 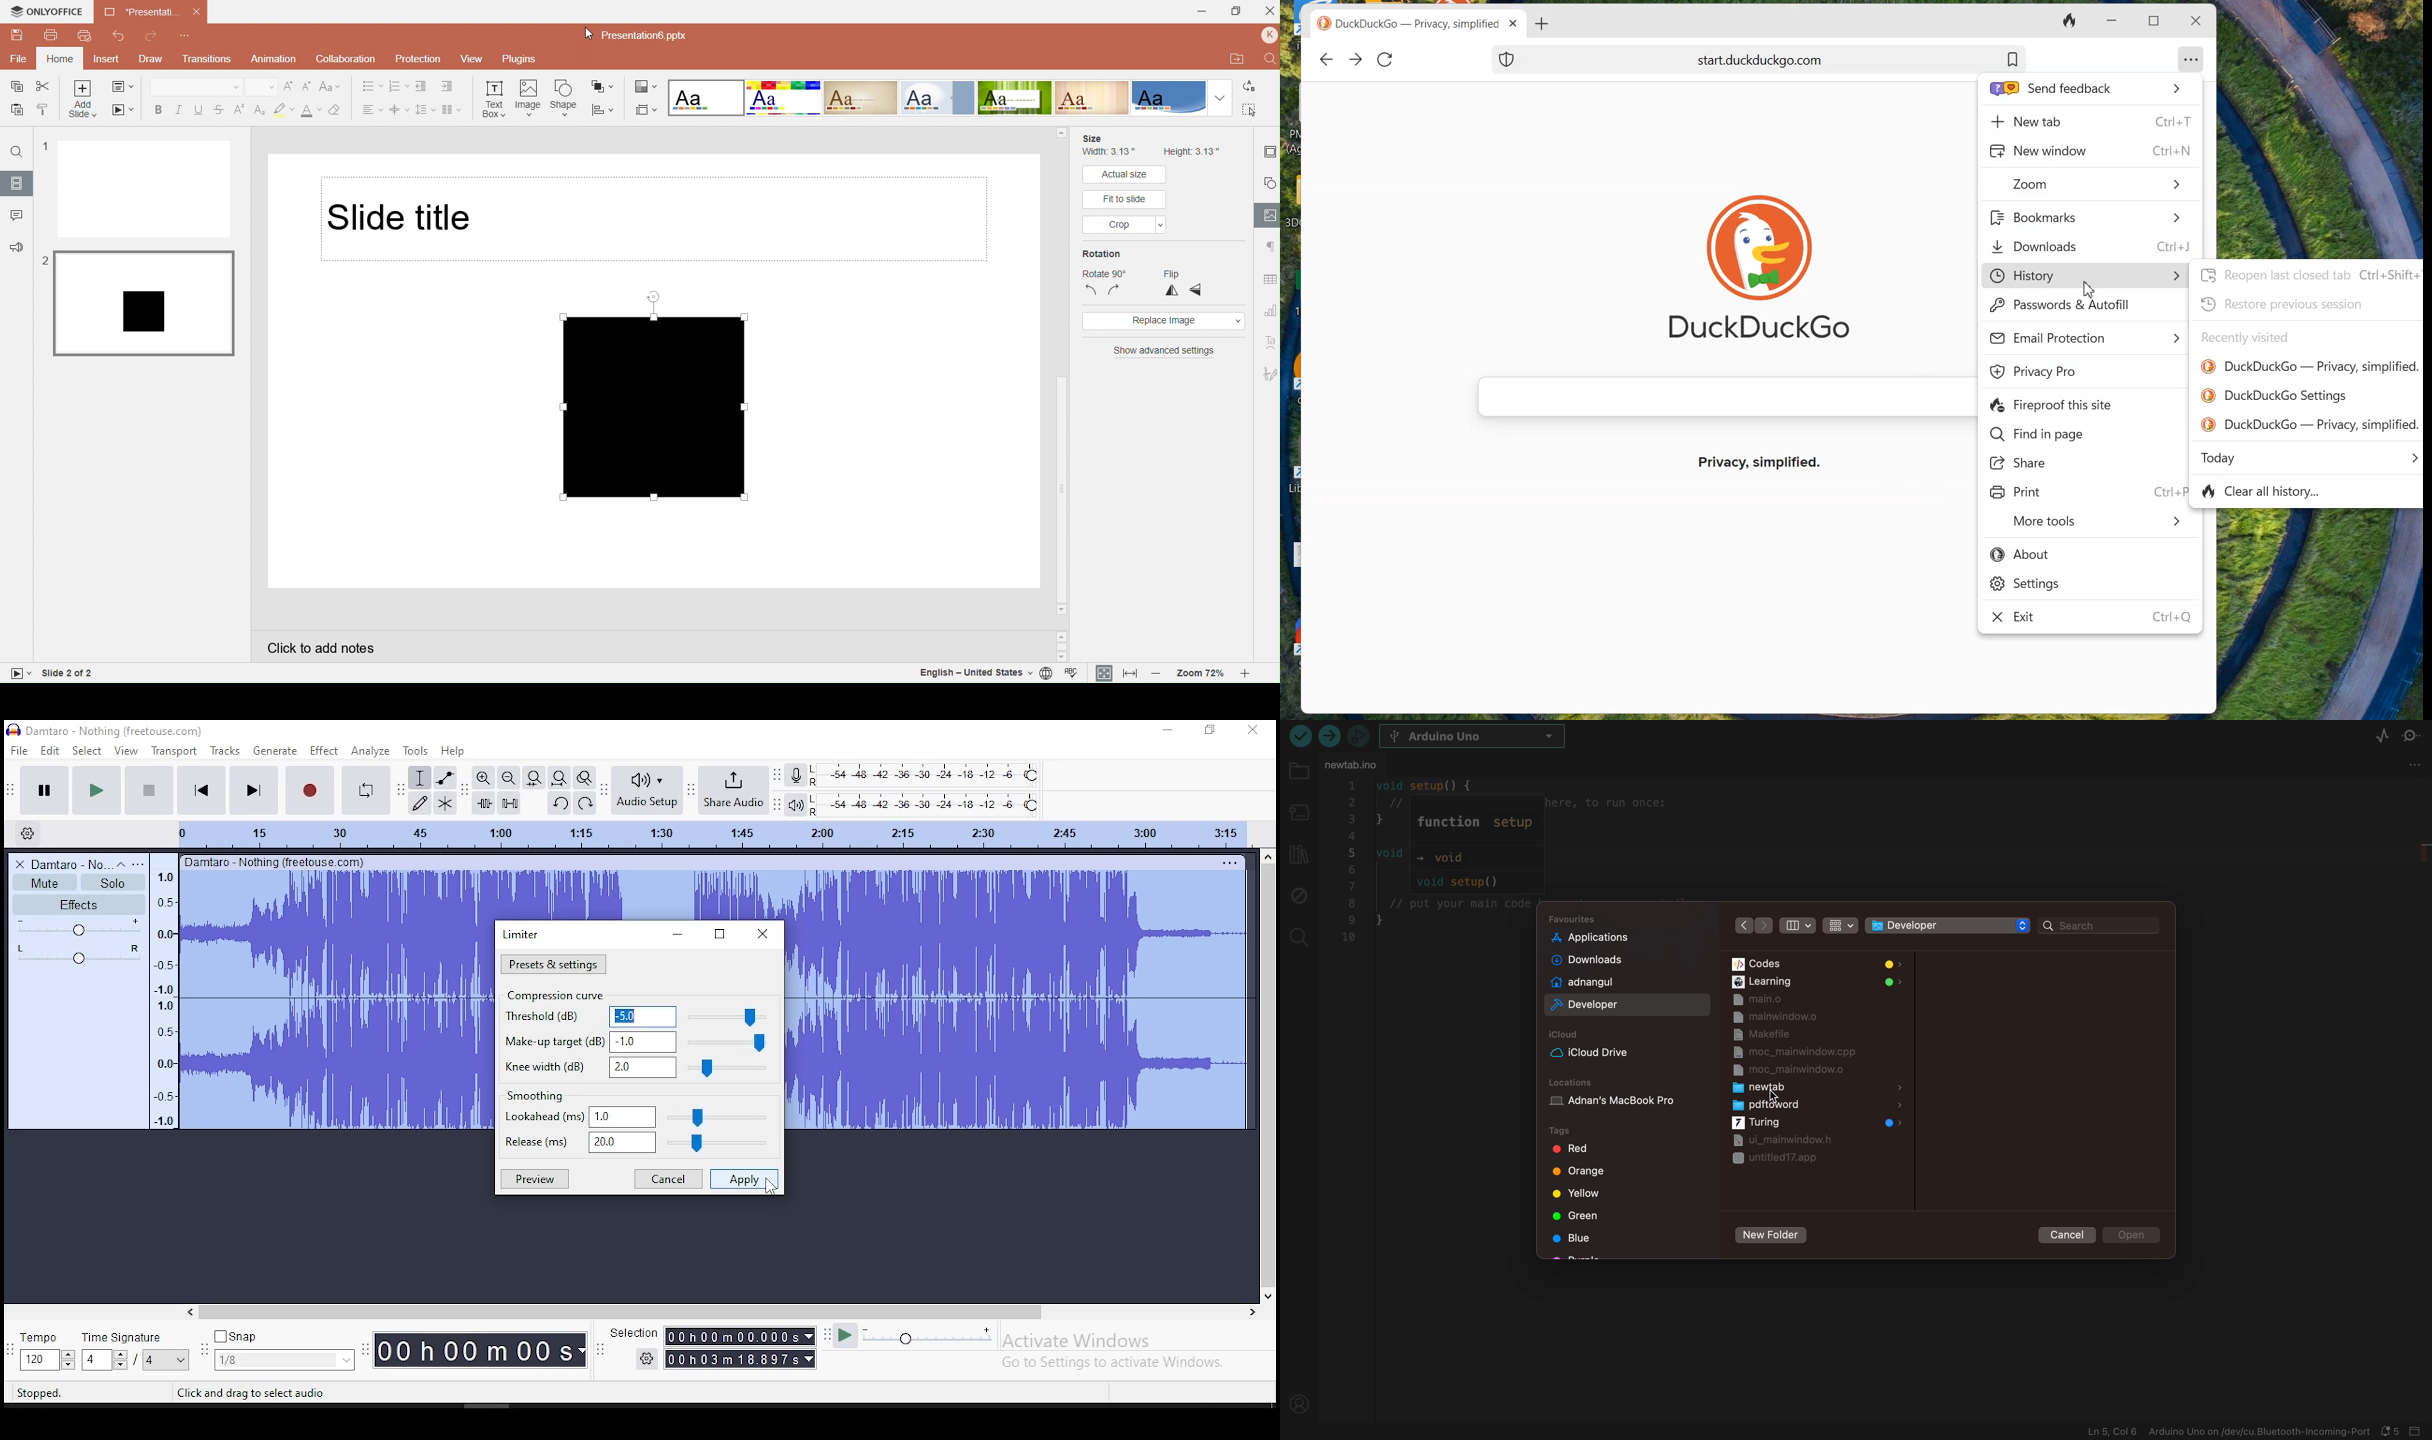 What do you see at coordinates (2195, 21) in the screenshot?
I see `close` at bounding box center [2195, 21].